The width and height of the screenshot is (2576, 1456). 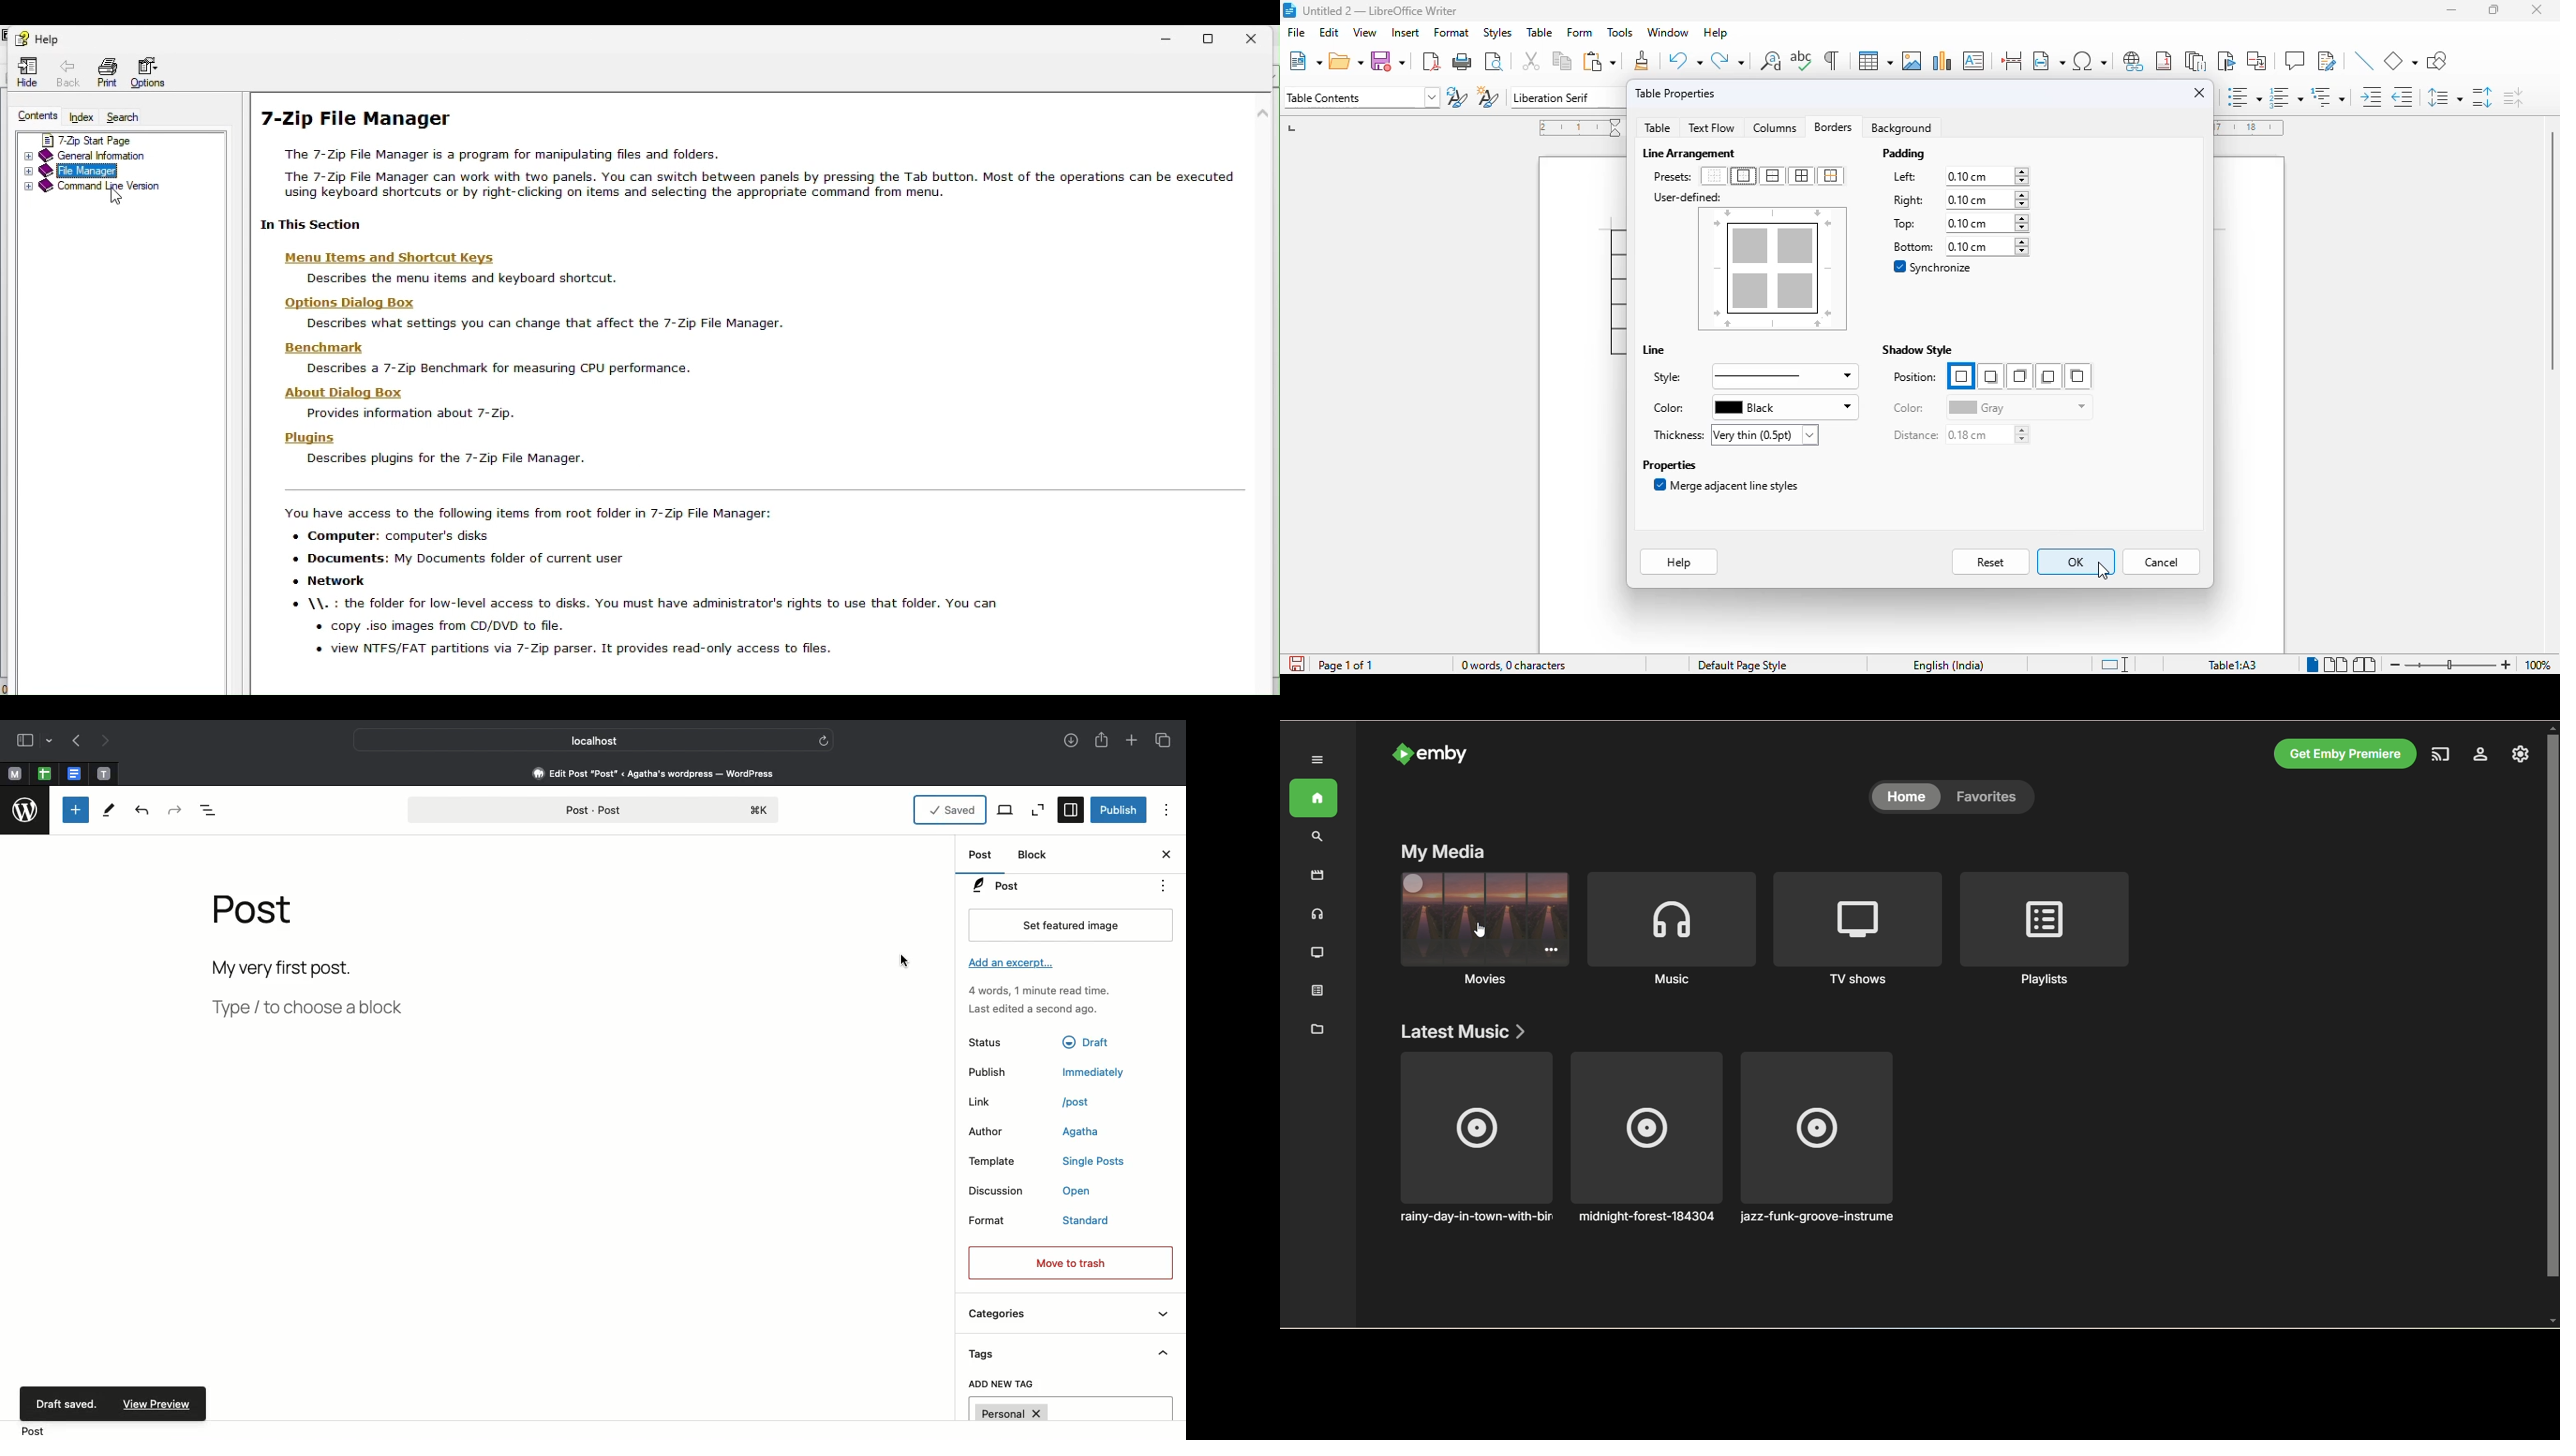 What do you see at coordinates (1512, 665) in the screenshot?
I see `0 words, 0 characters` at bounding box center [1512, 665].